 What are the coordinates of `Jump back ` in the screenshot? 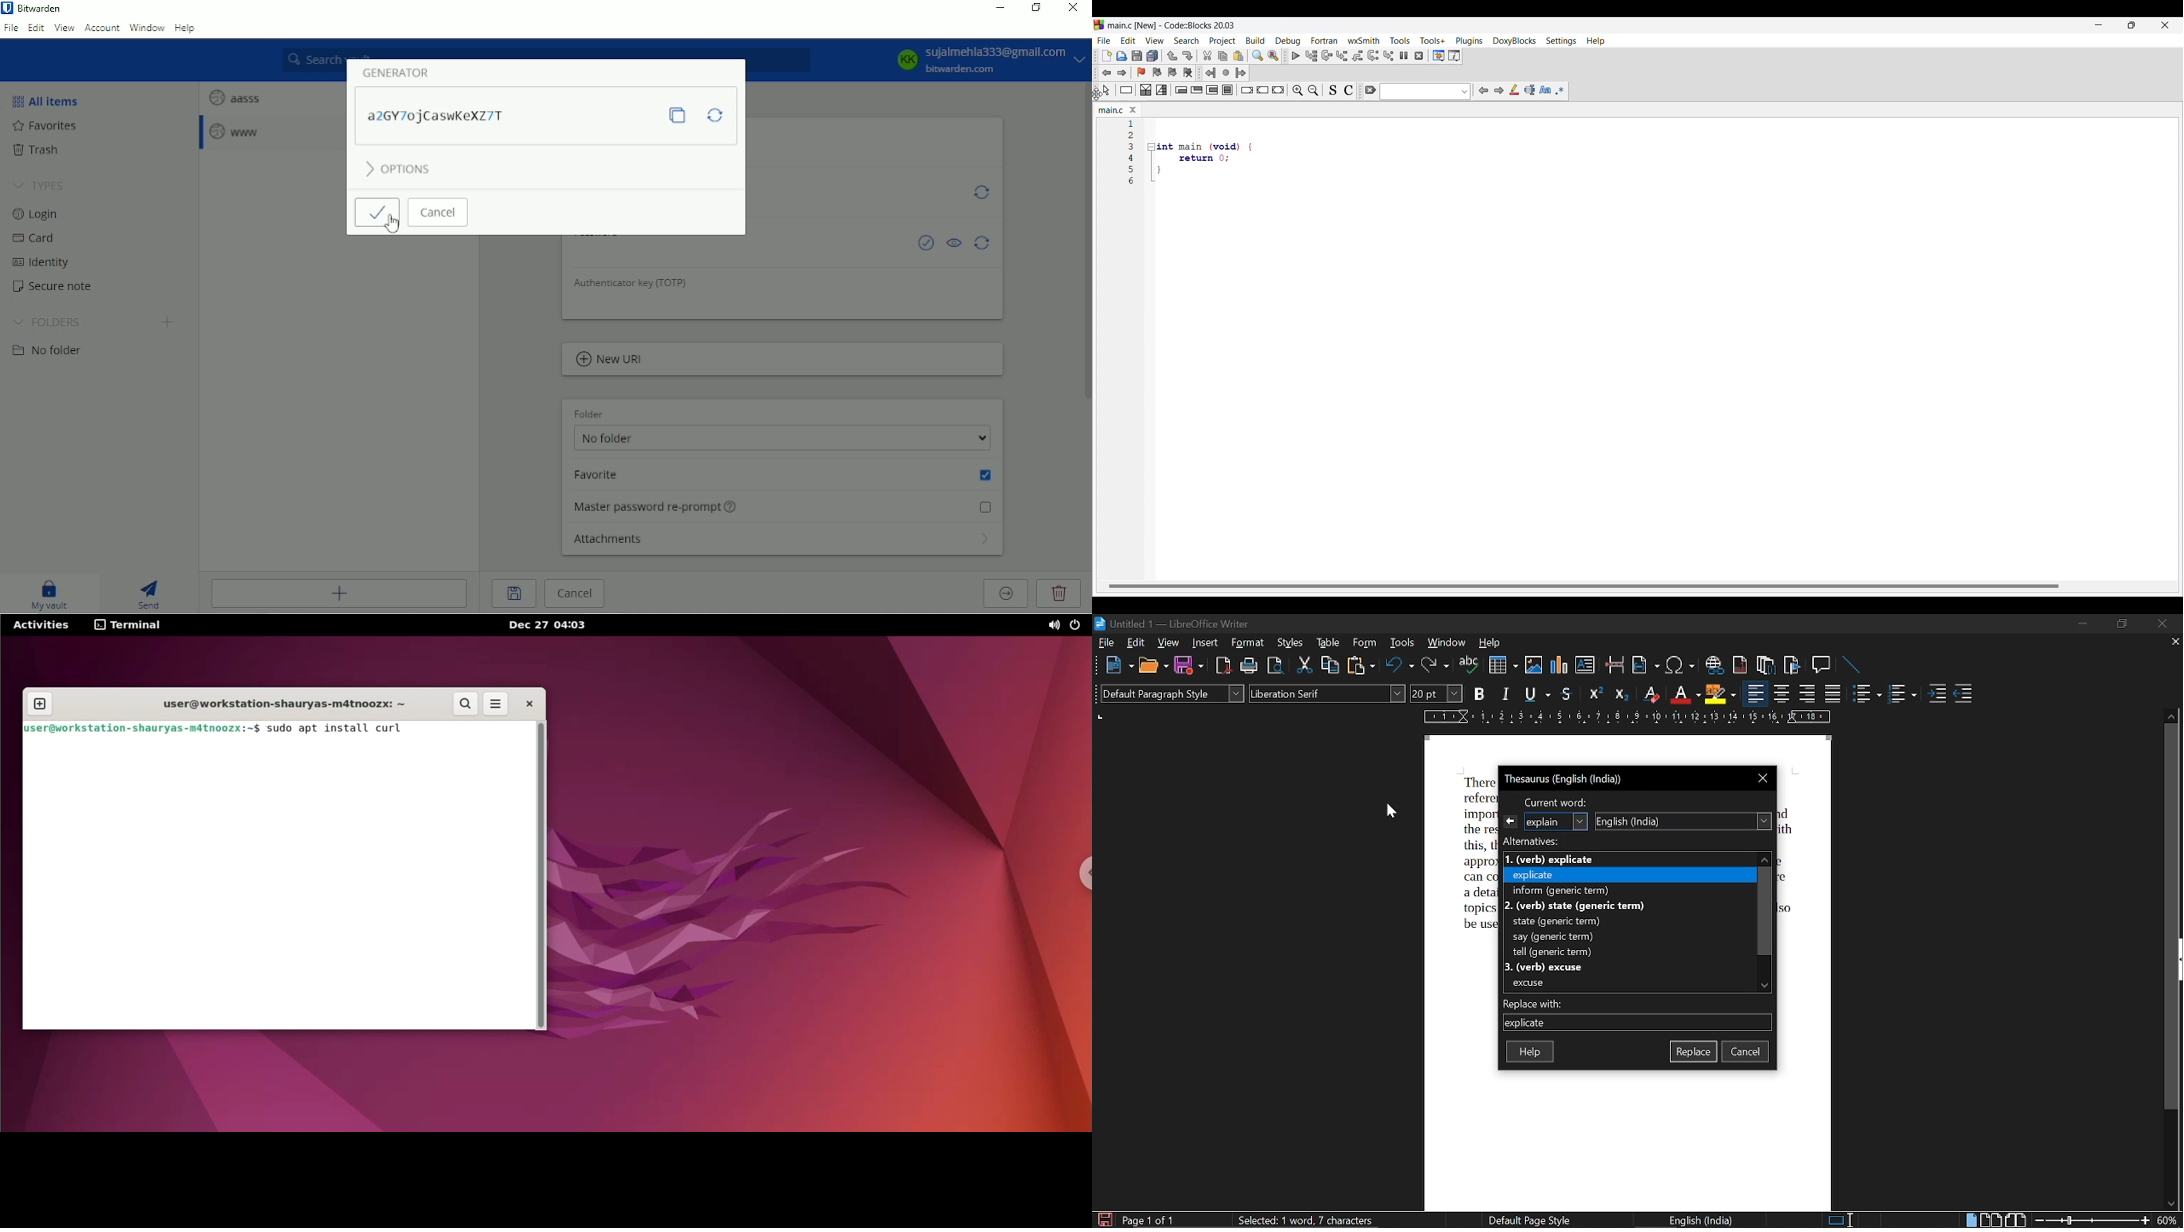 It's located at (1211, 73).